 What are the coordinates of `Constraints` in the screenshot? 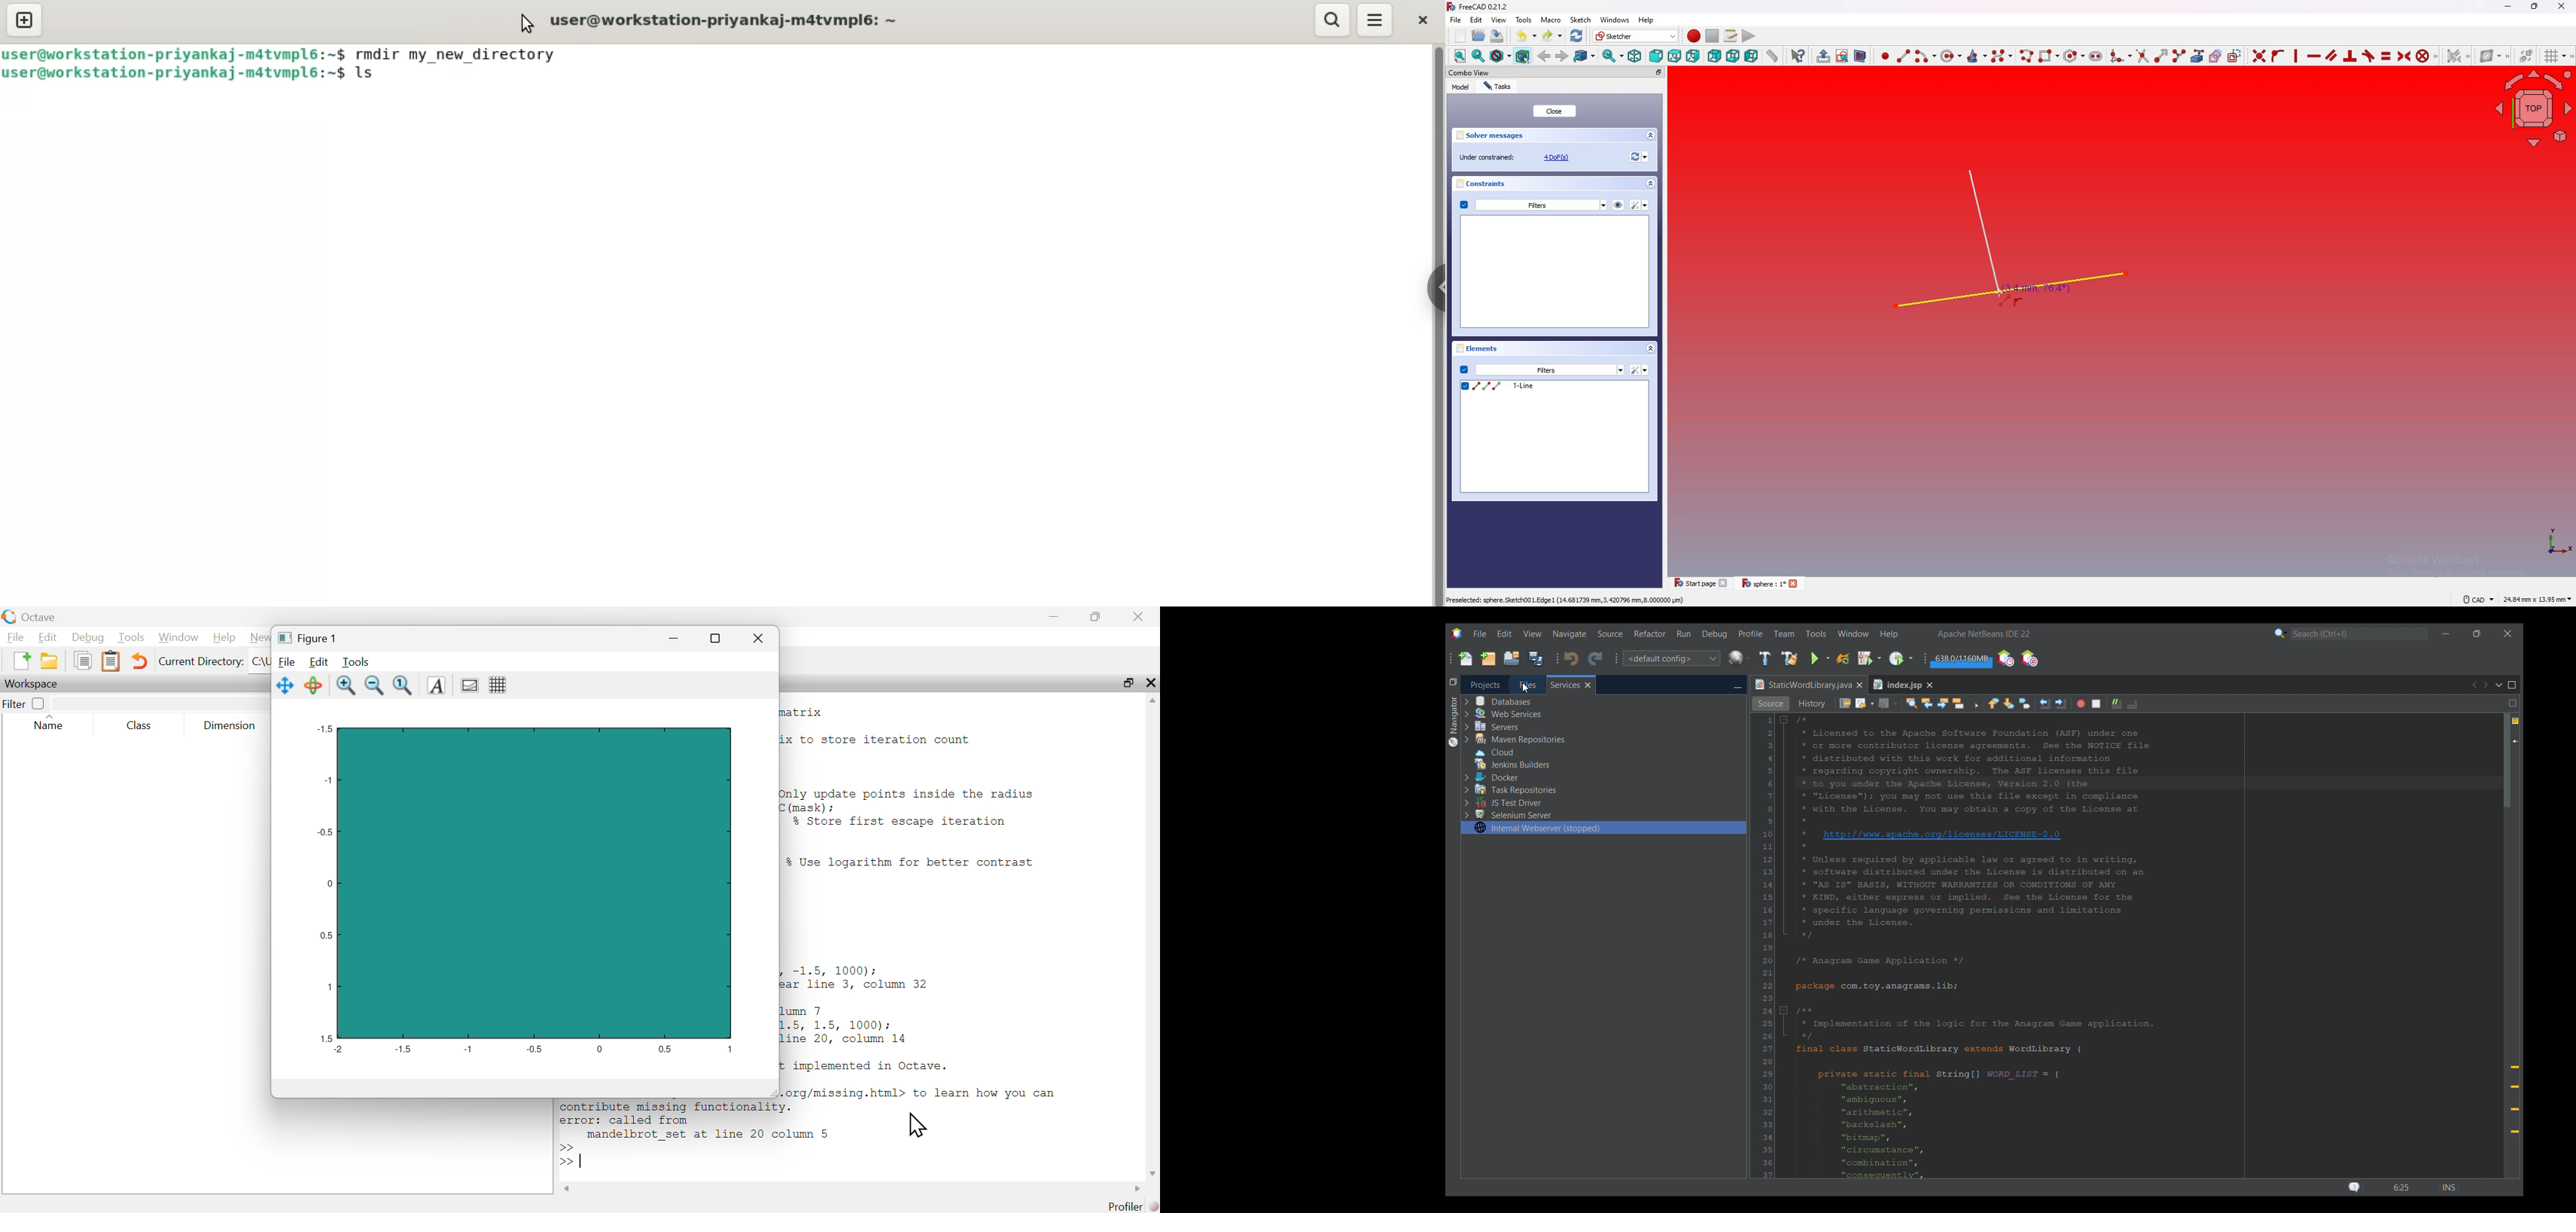 It's located at (1556, 184).